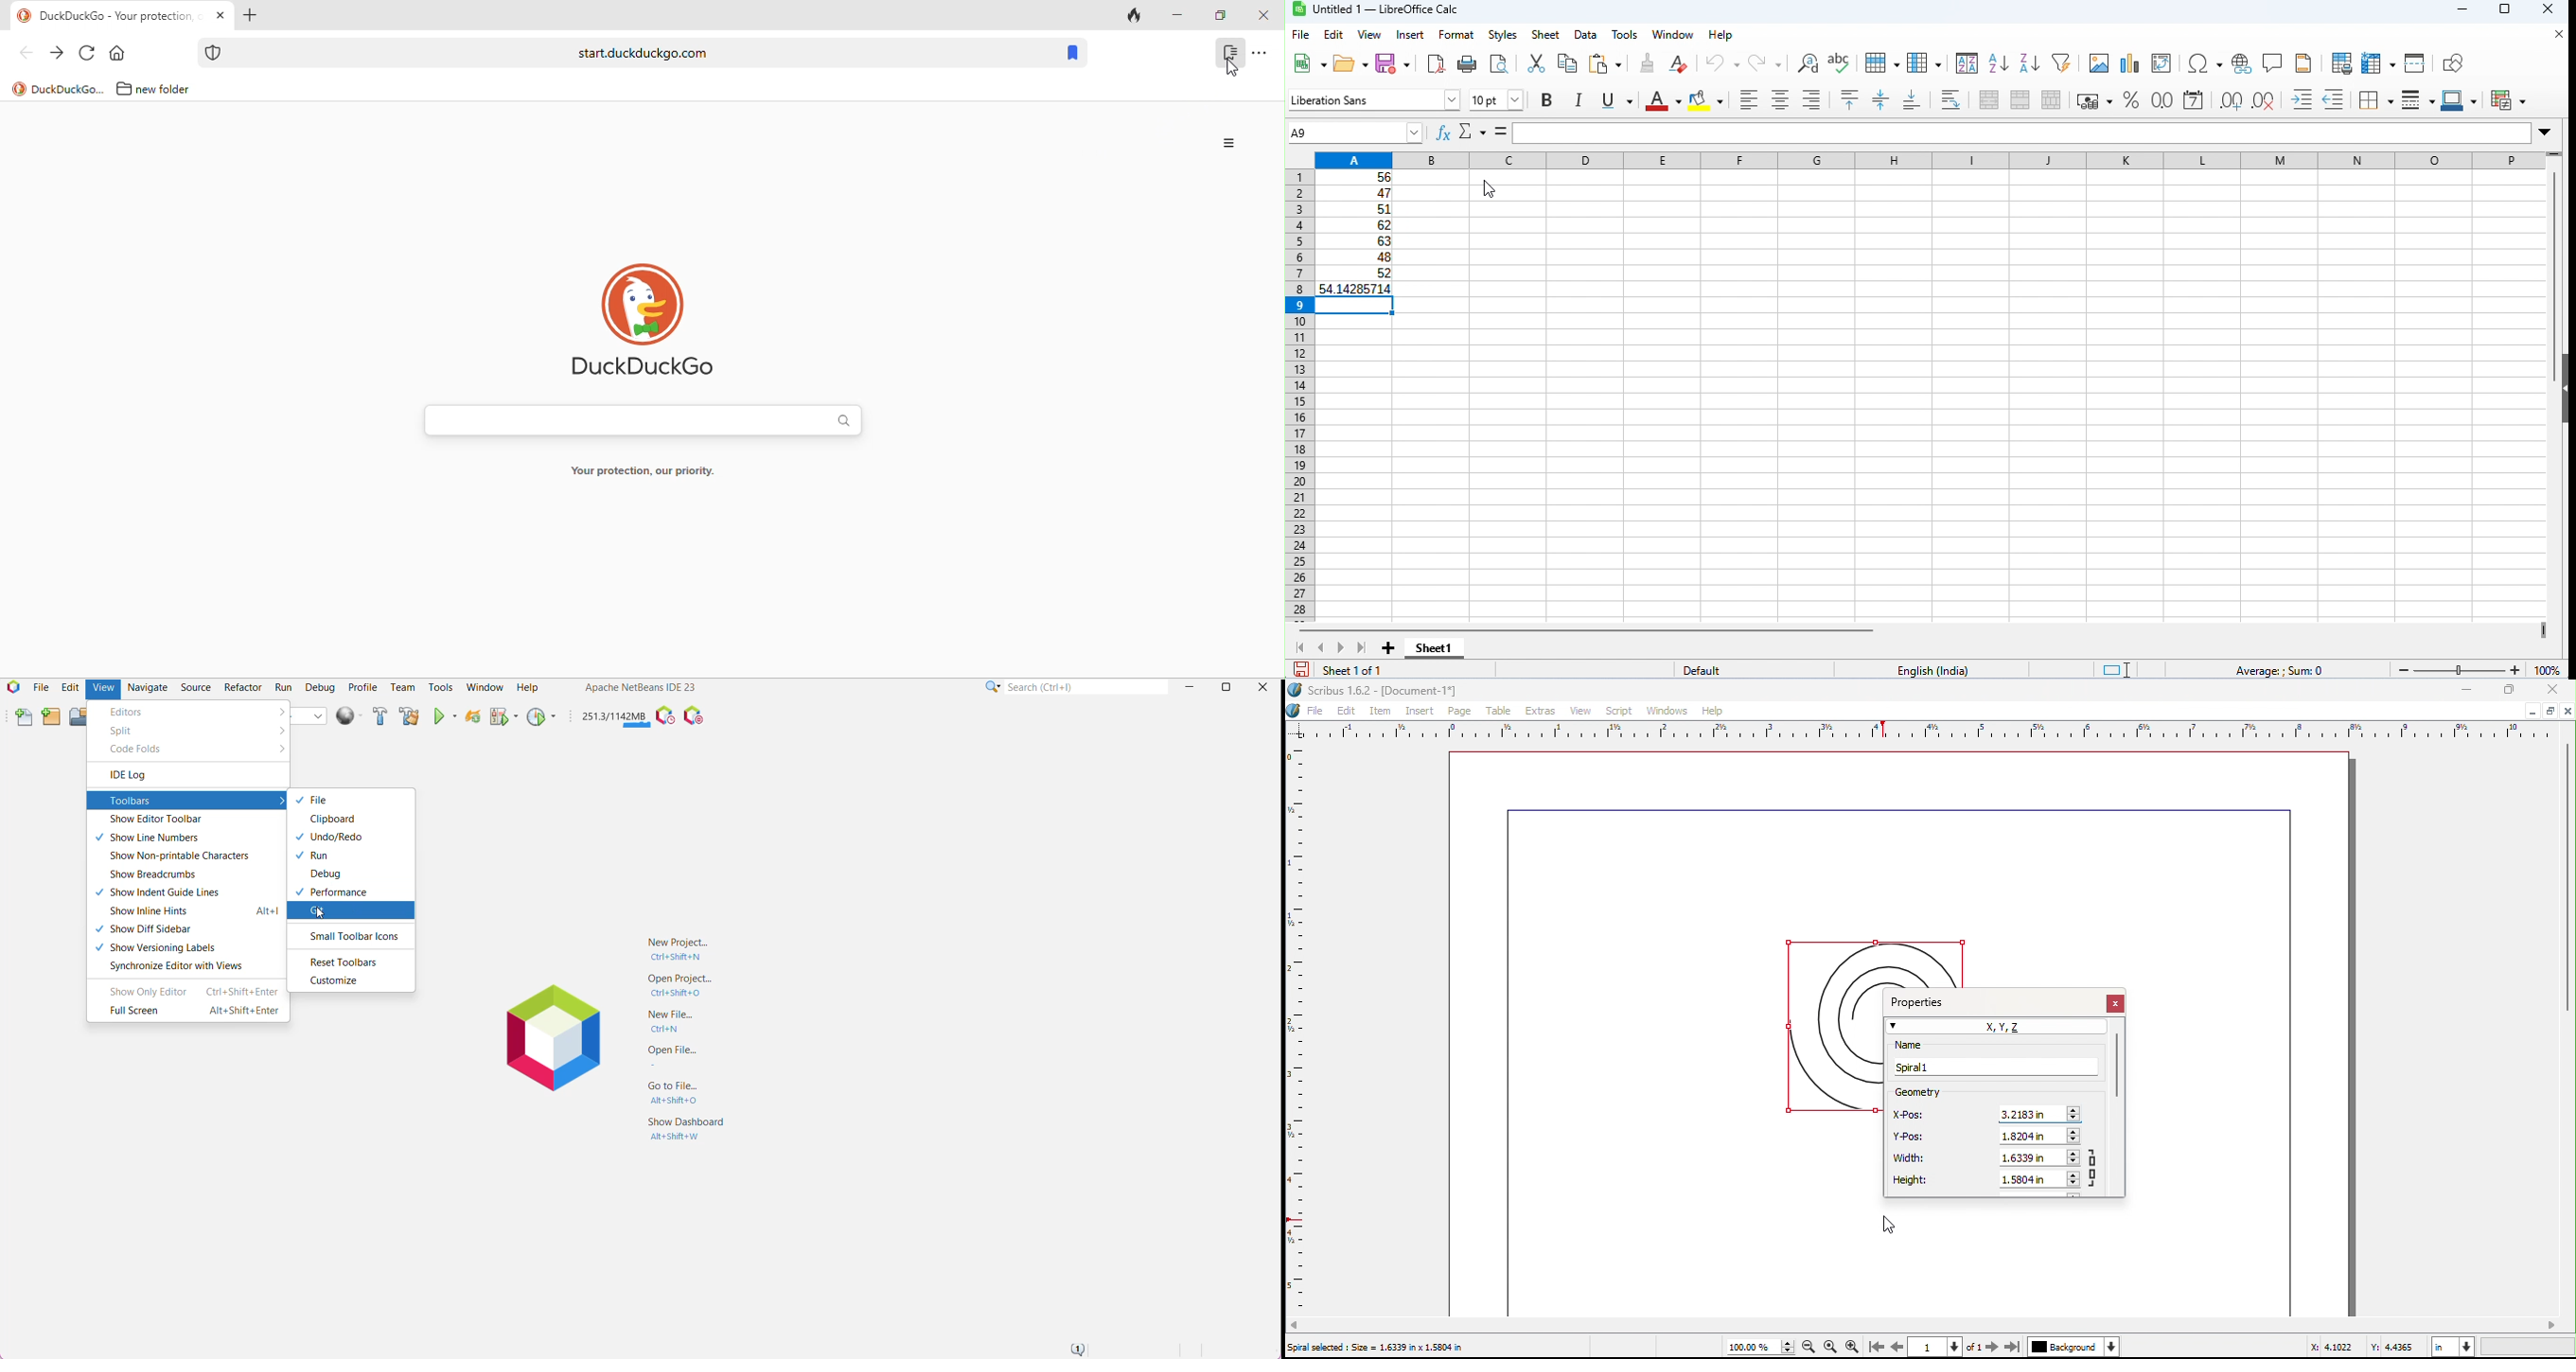 The width and height of the screenshot is (2576, 1372). I want to click on tools, so click(1625, 35).